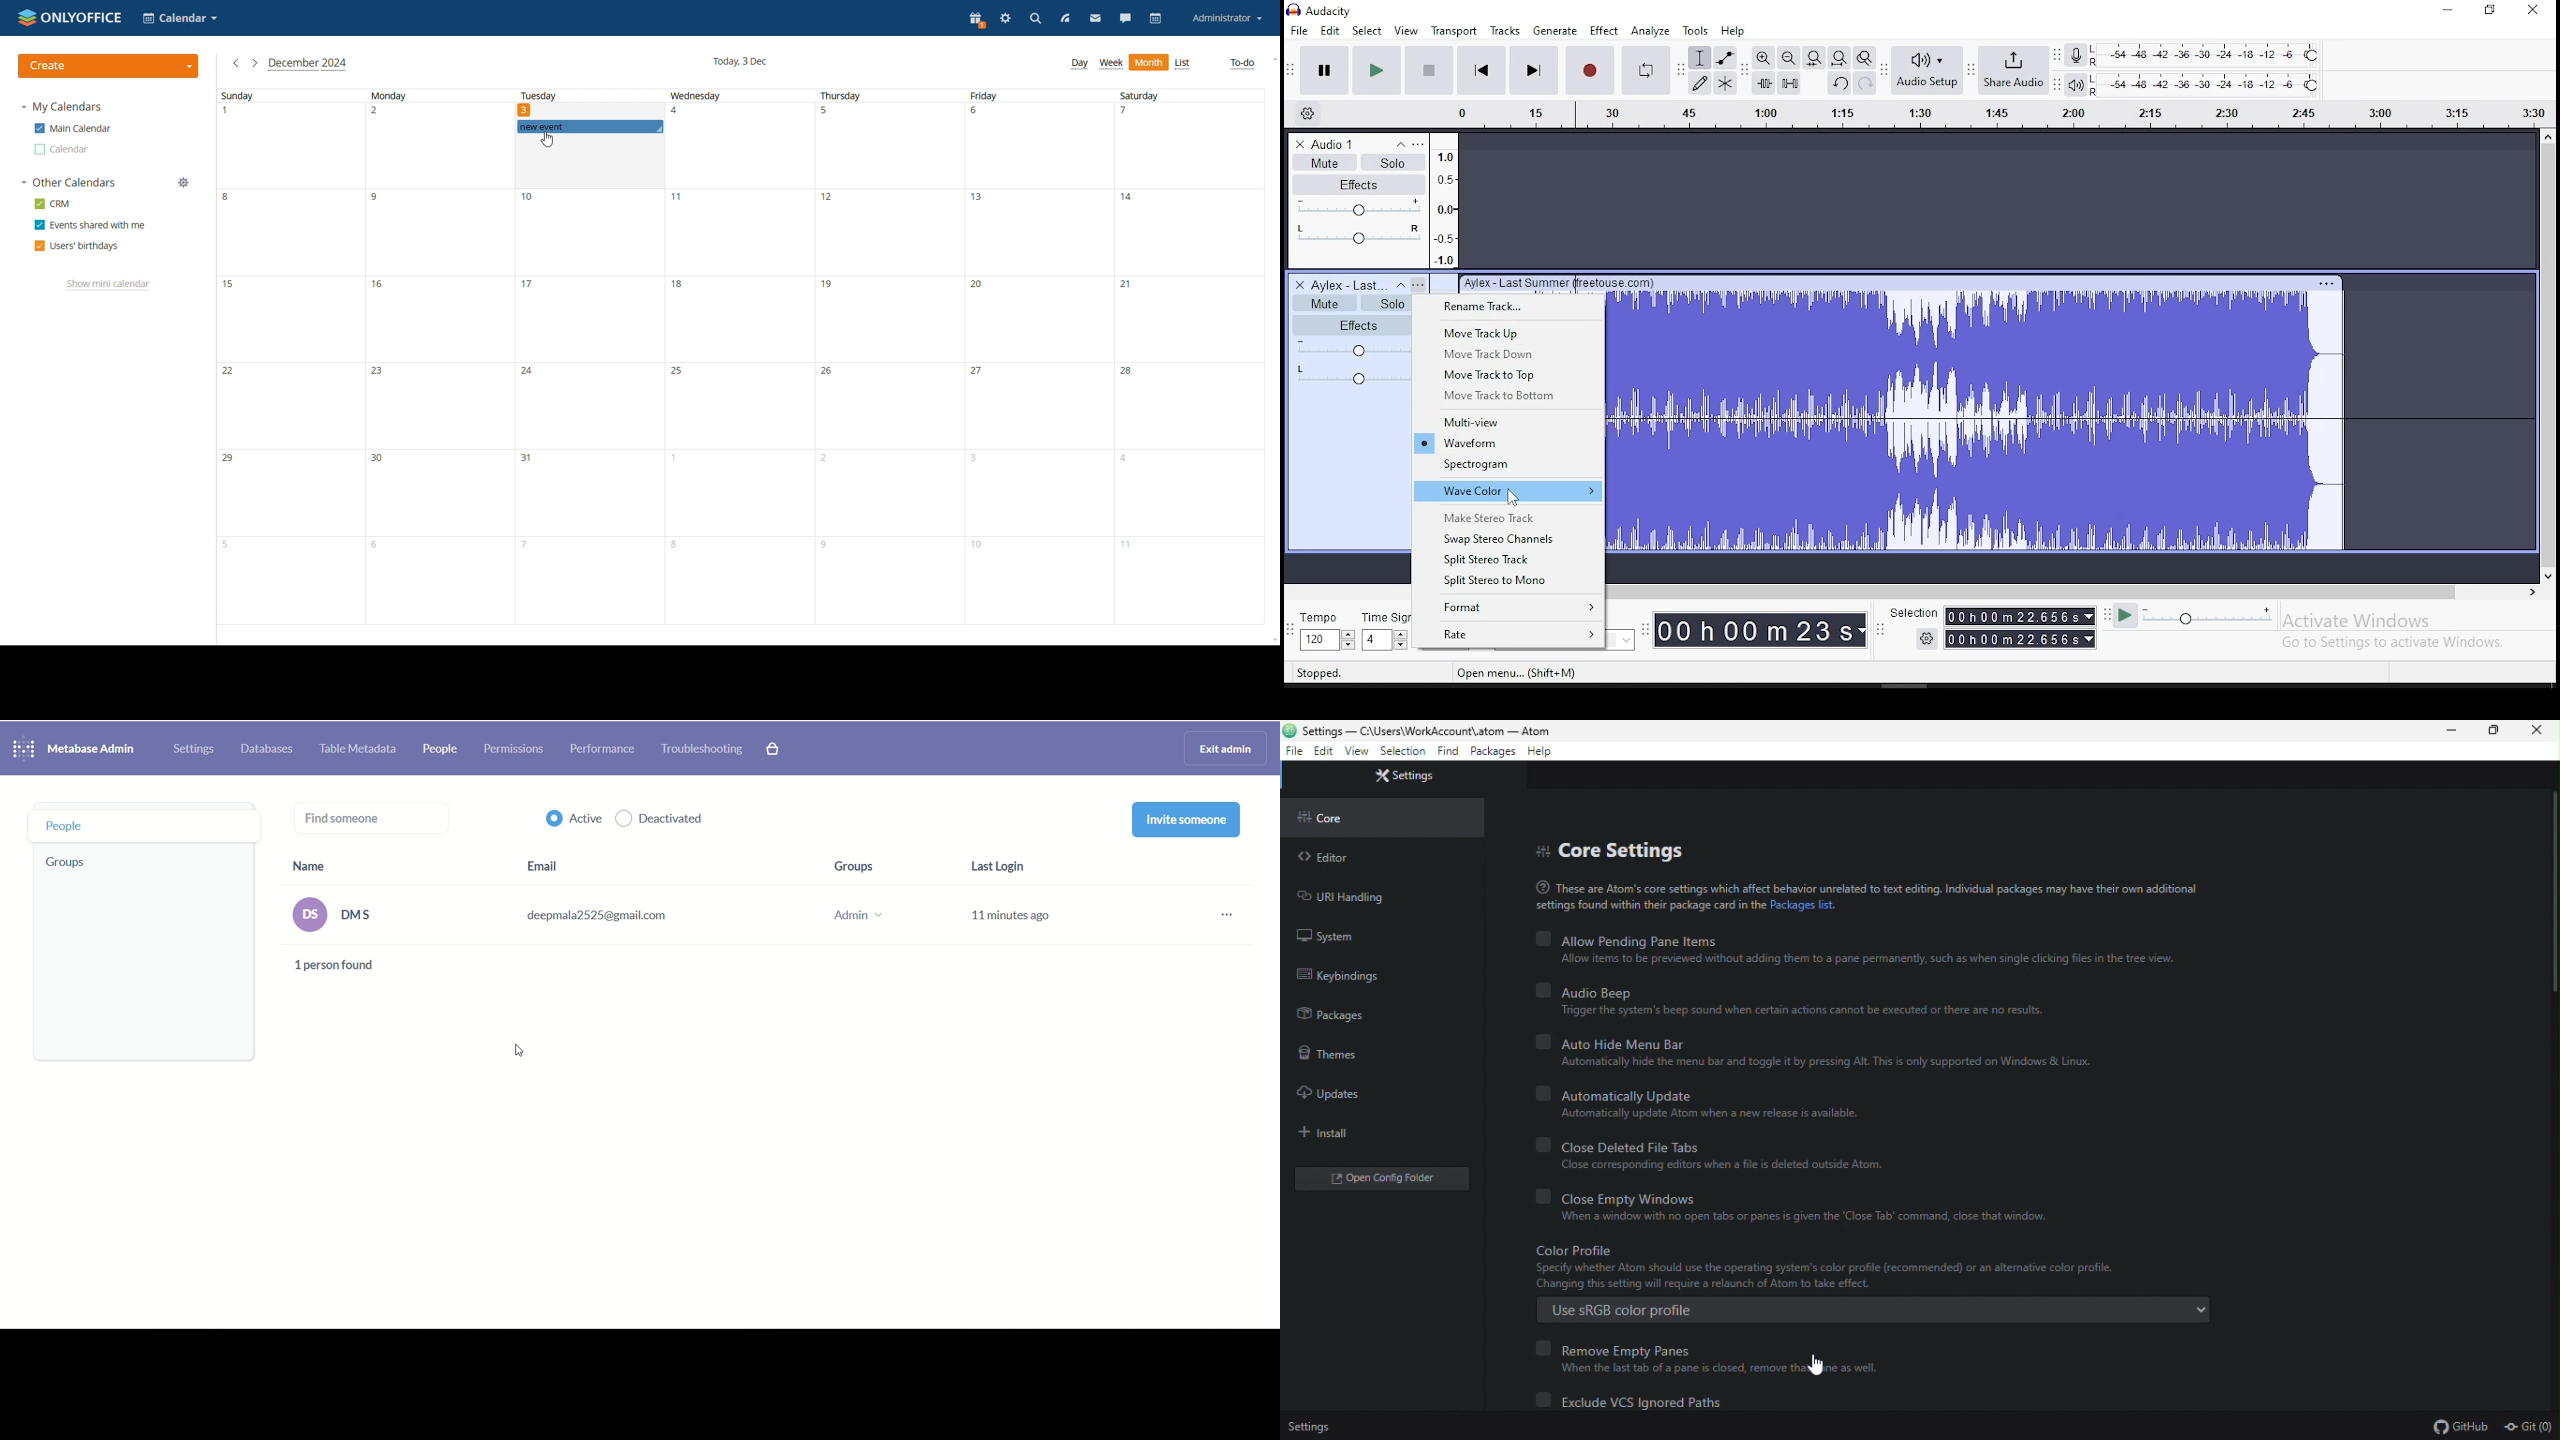  I want to click on close window, so click(2536, 9).